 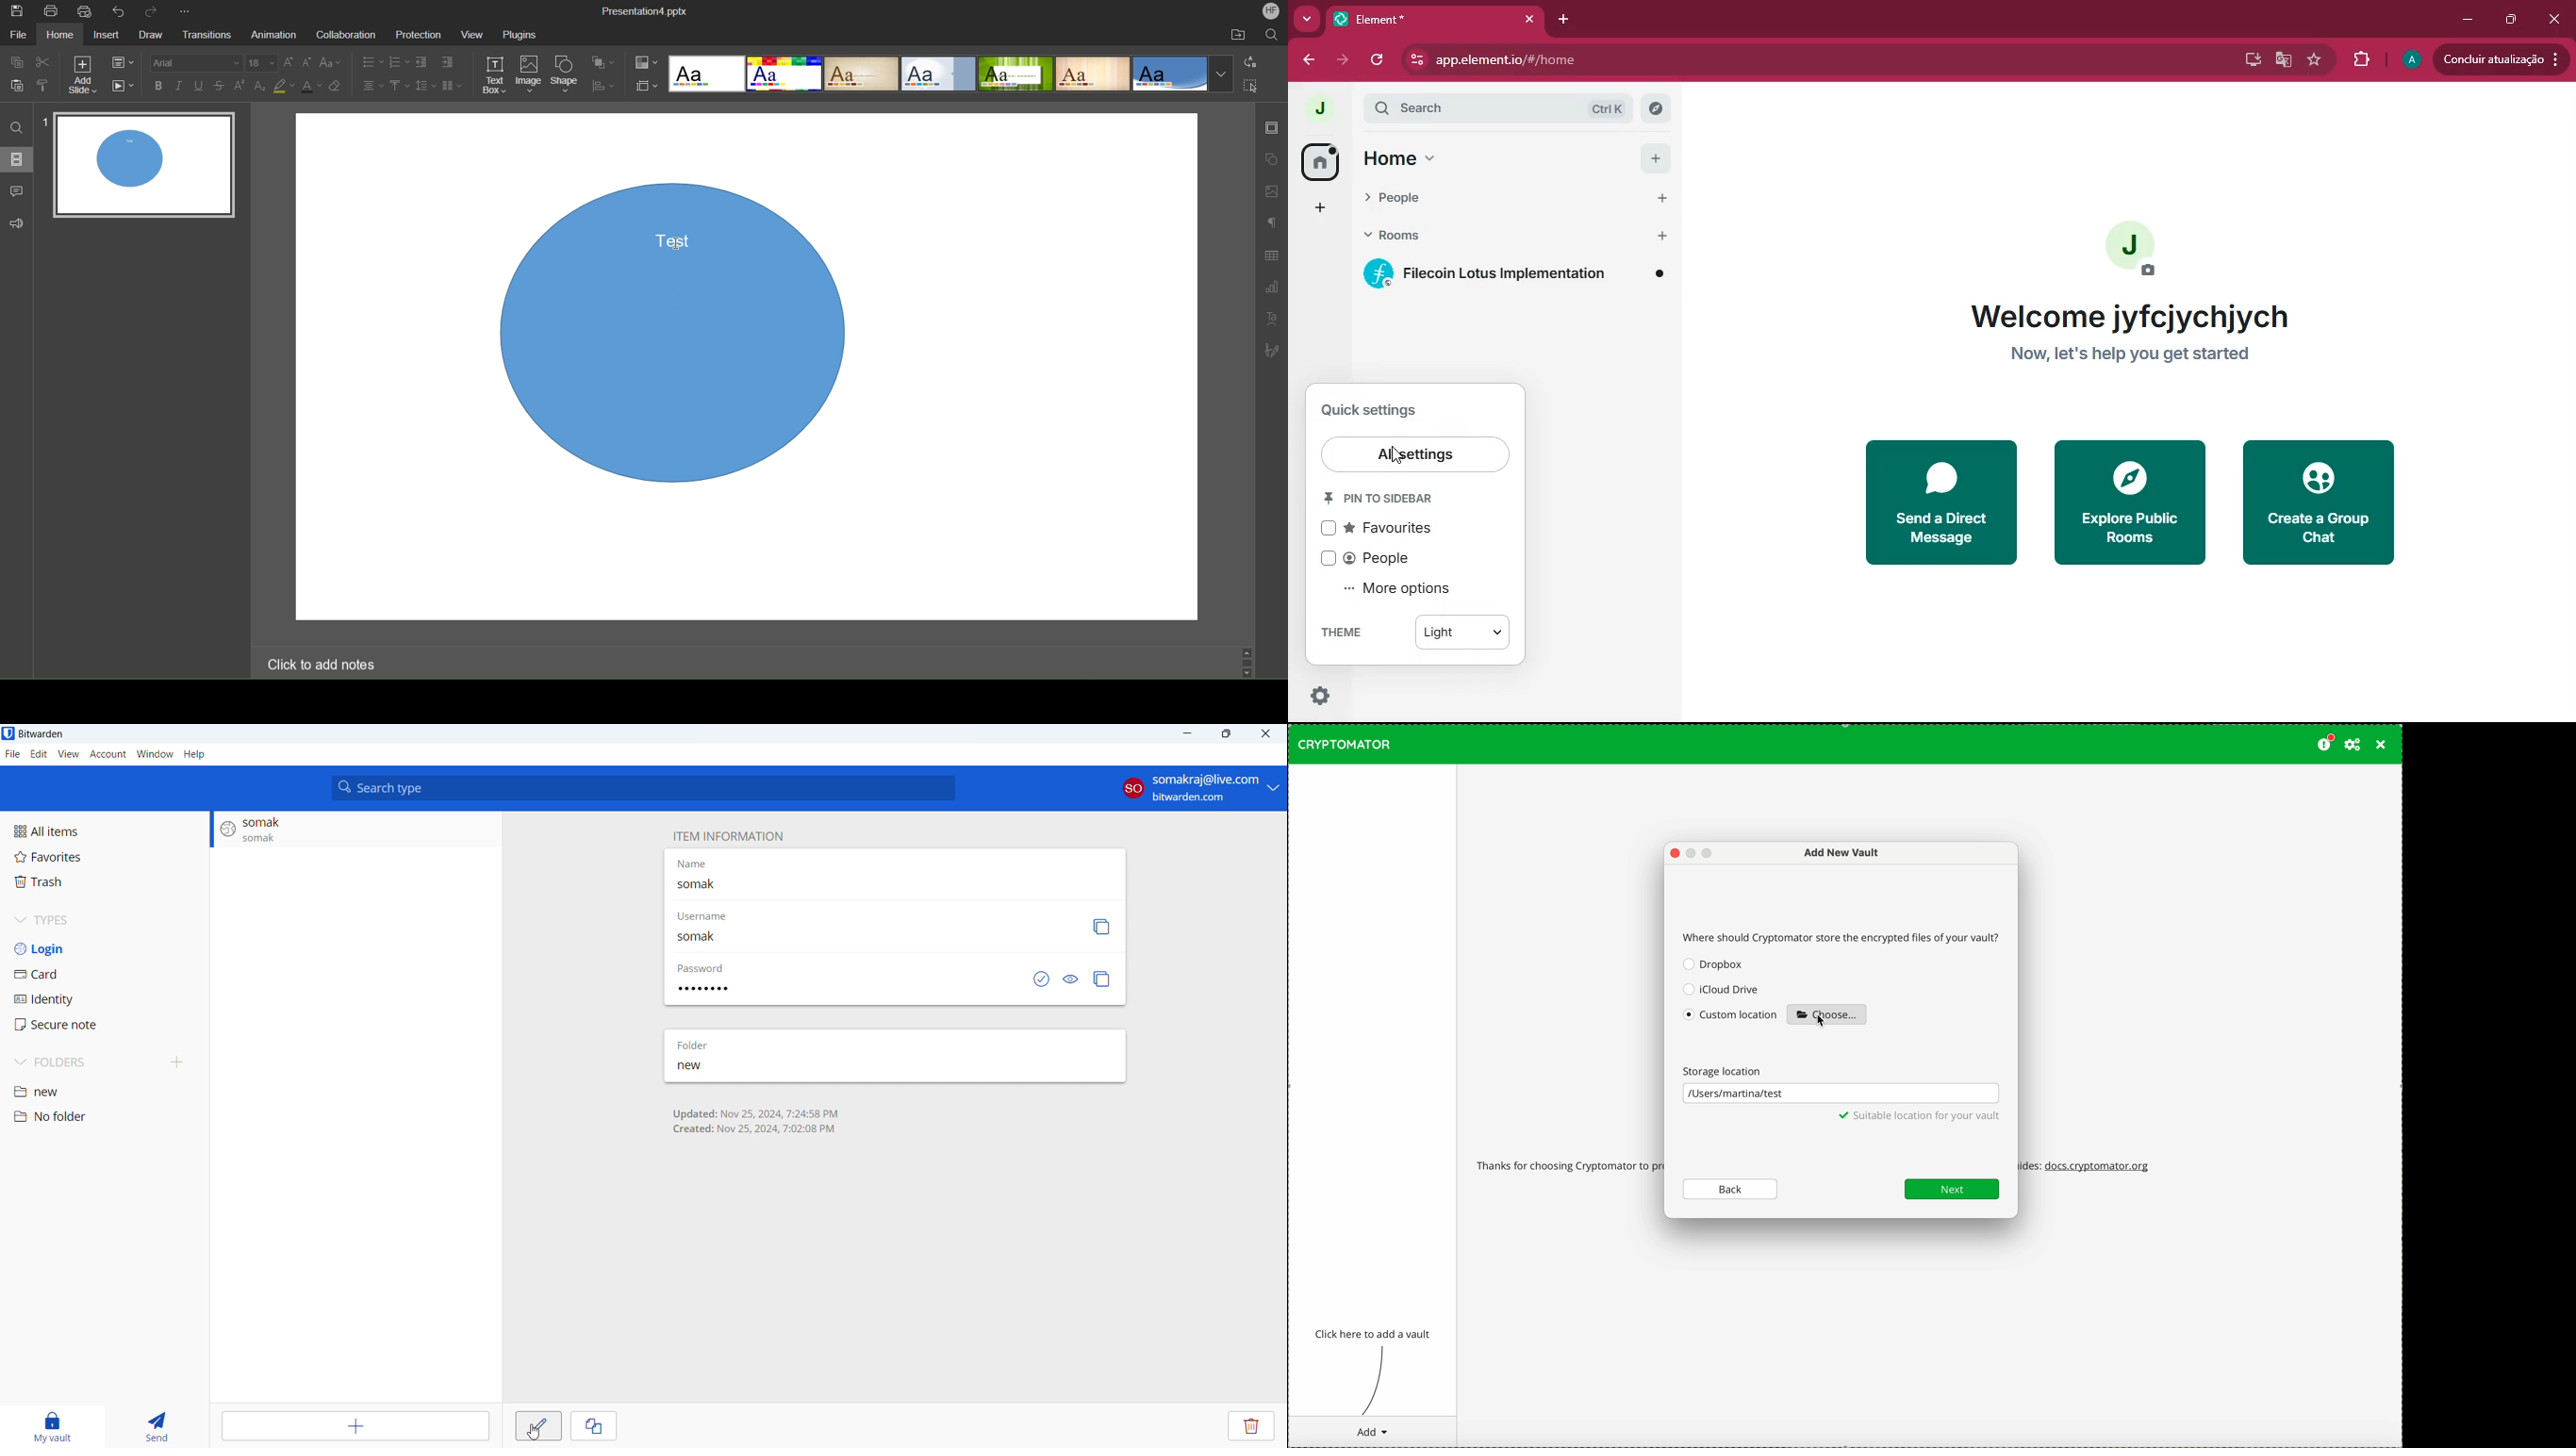 What do you see at coordinates (242, 87) in the screenshot?
I see `Superscript` at bounding box center [242, 87].